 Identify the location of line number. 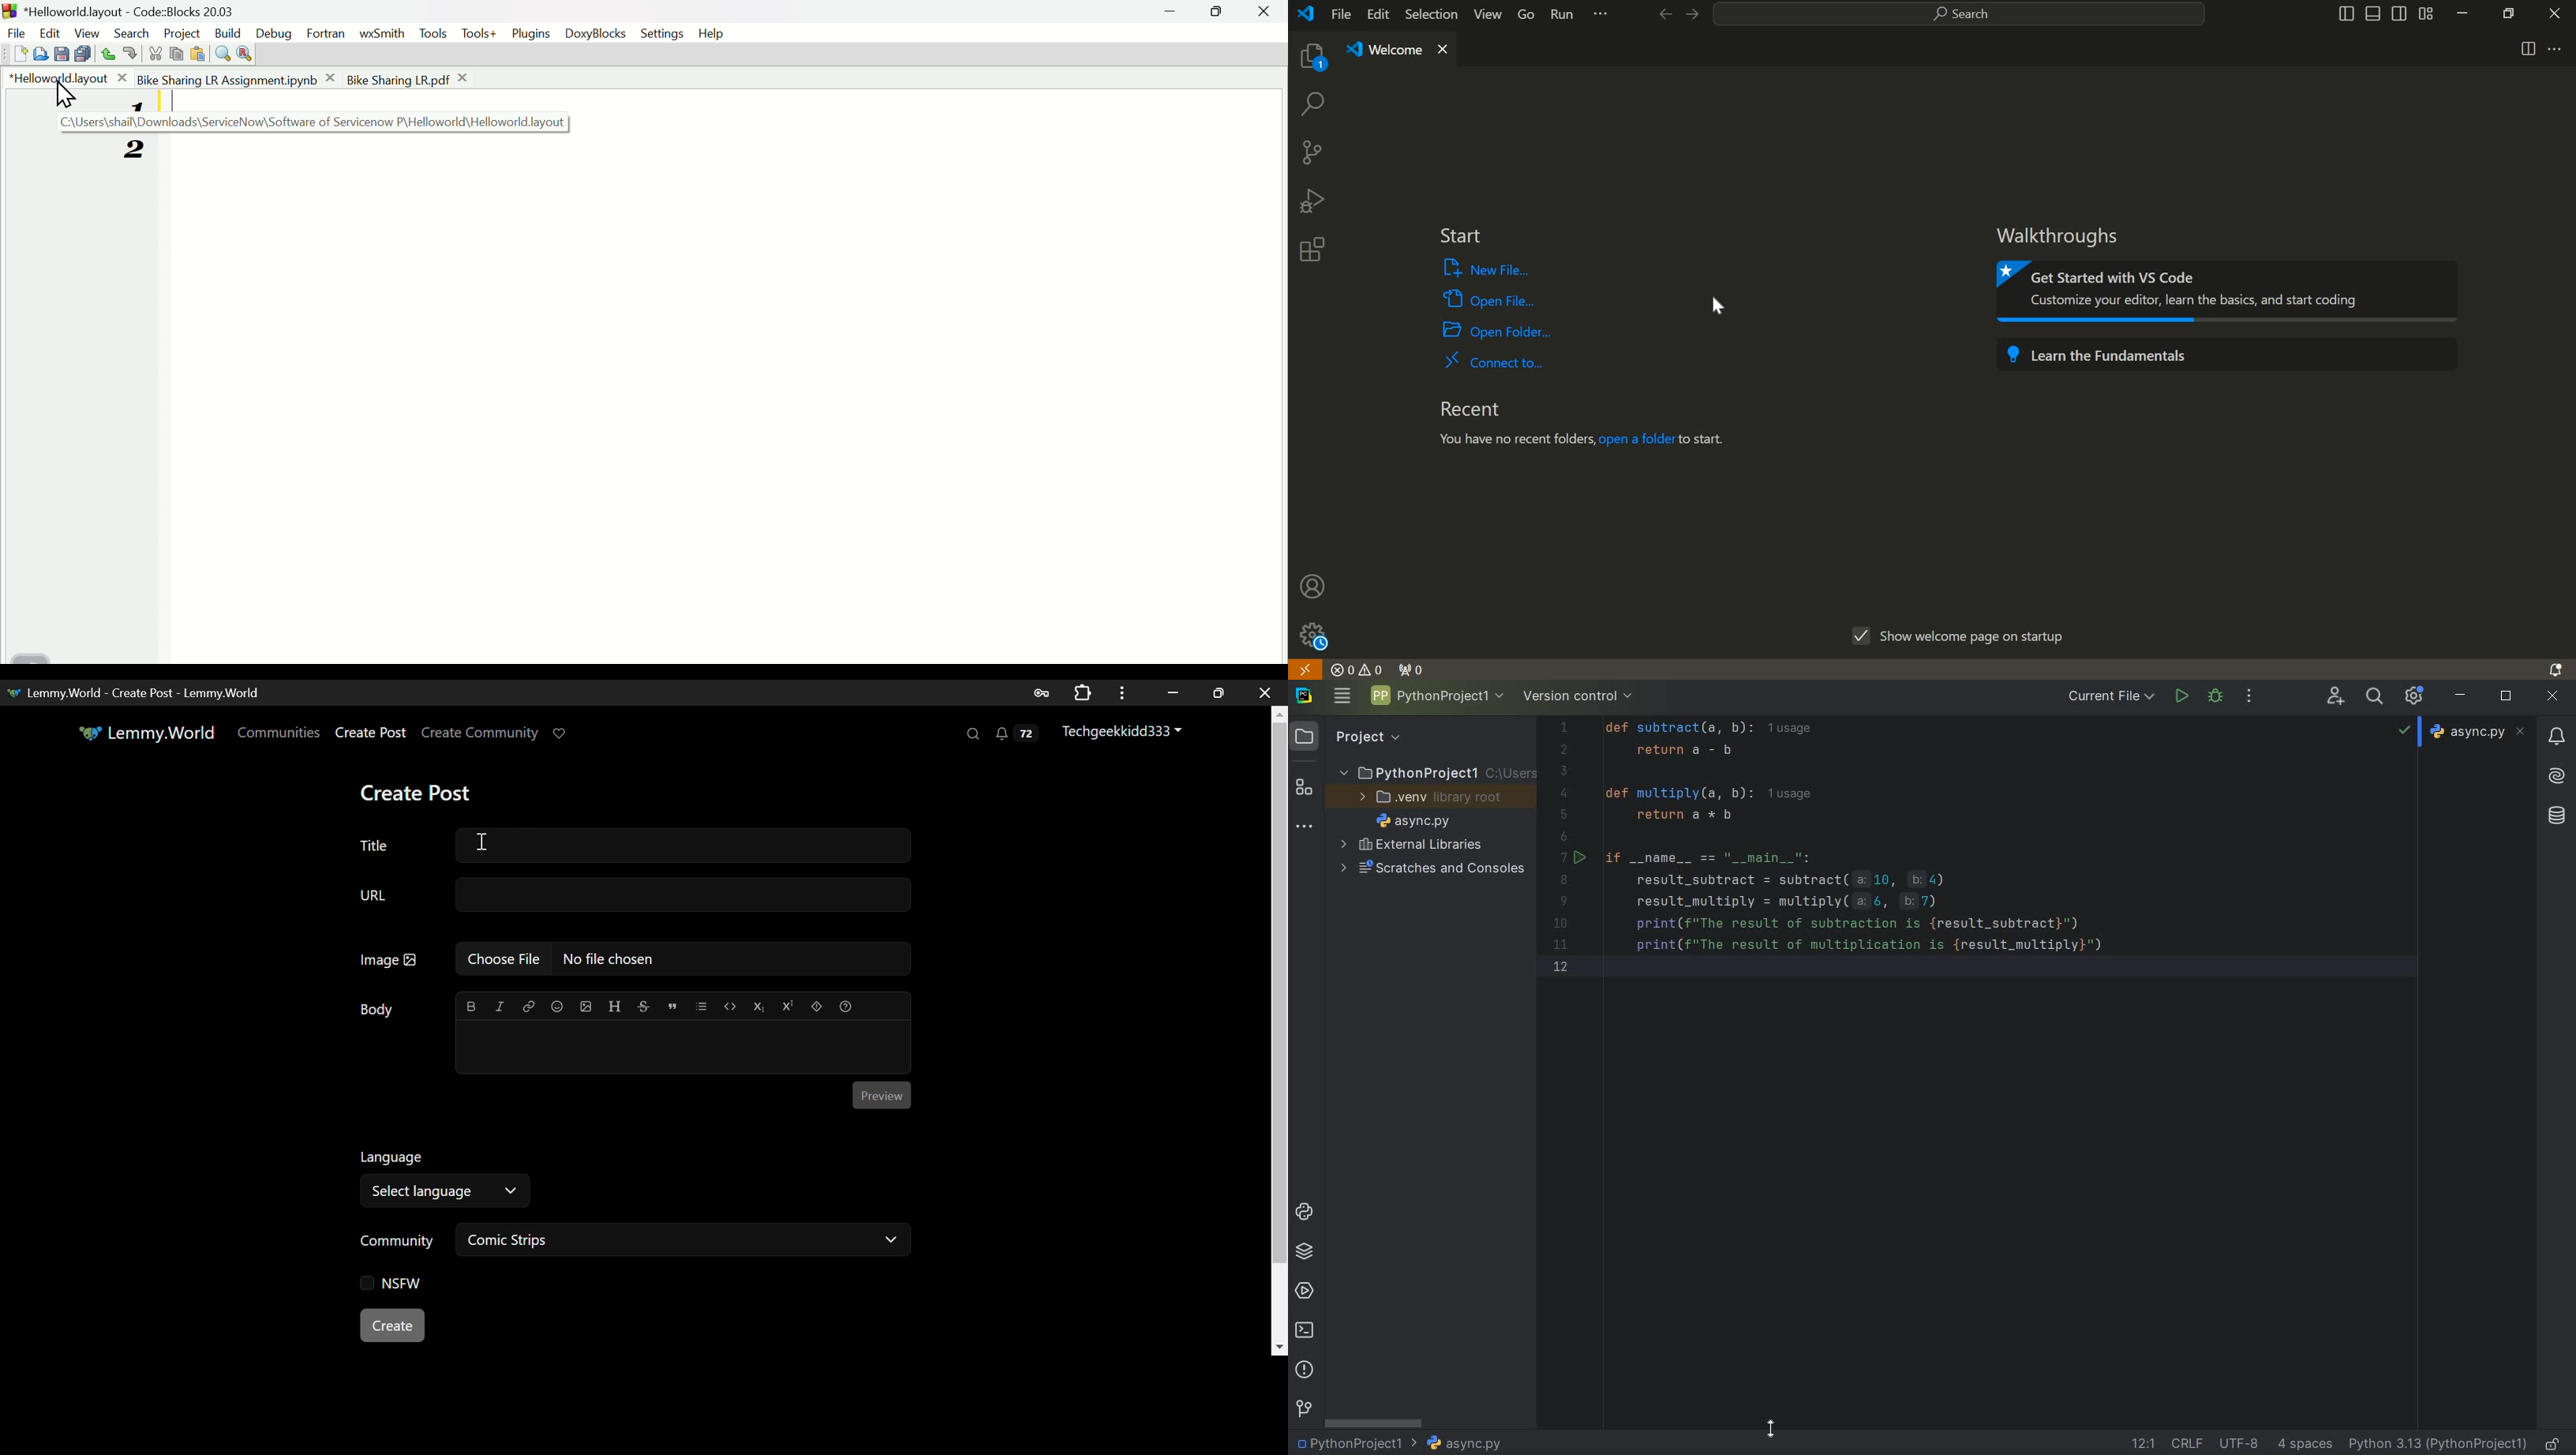
(1567, 850).